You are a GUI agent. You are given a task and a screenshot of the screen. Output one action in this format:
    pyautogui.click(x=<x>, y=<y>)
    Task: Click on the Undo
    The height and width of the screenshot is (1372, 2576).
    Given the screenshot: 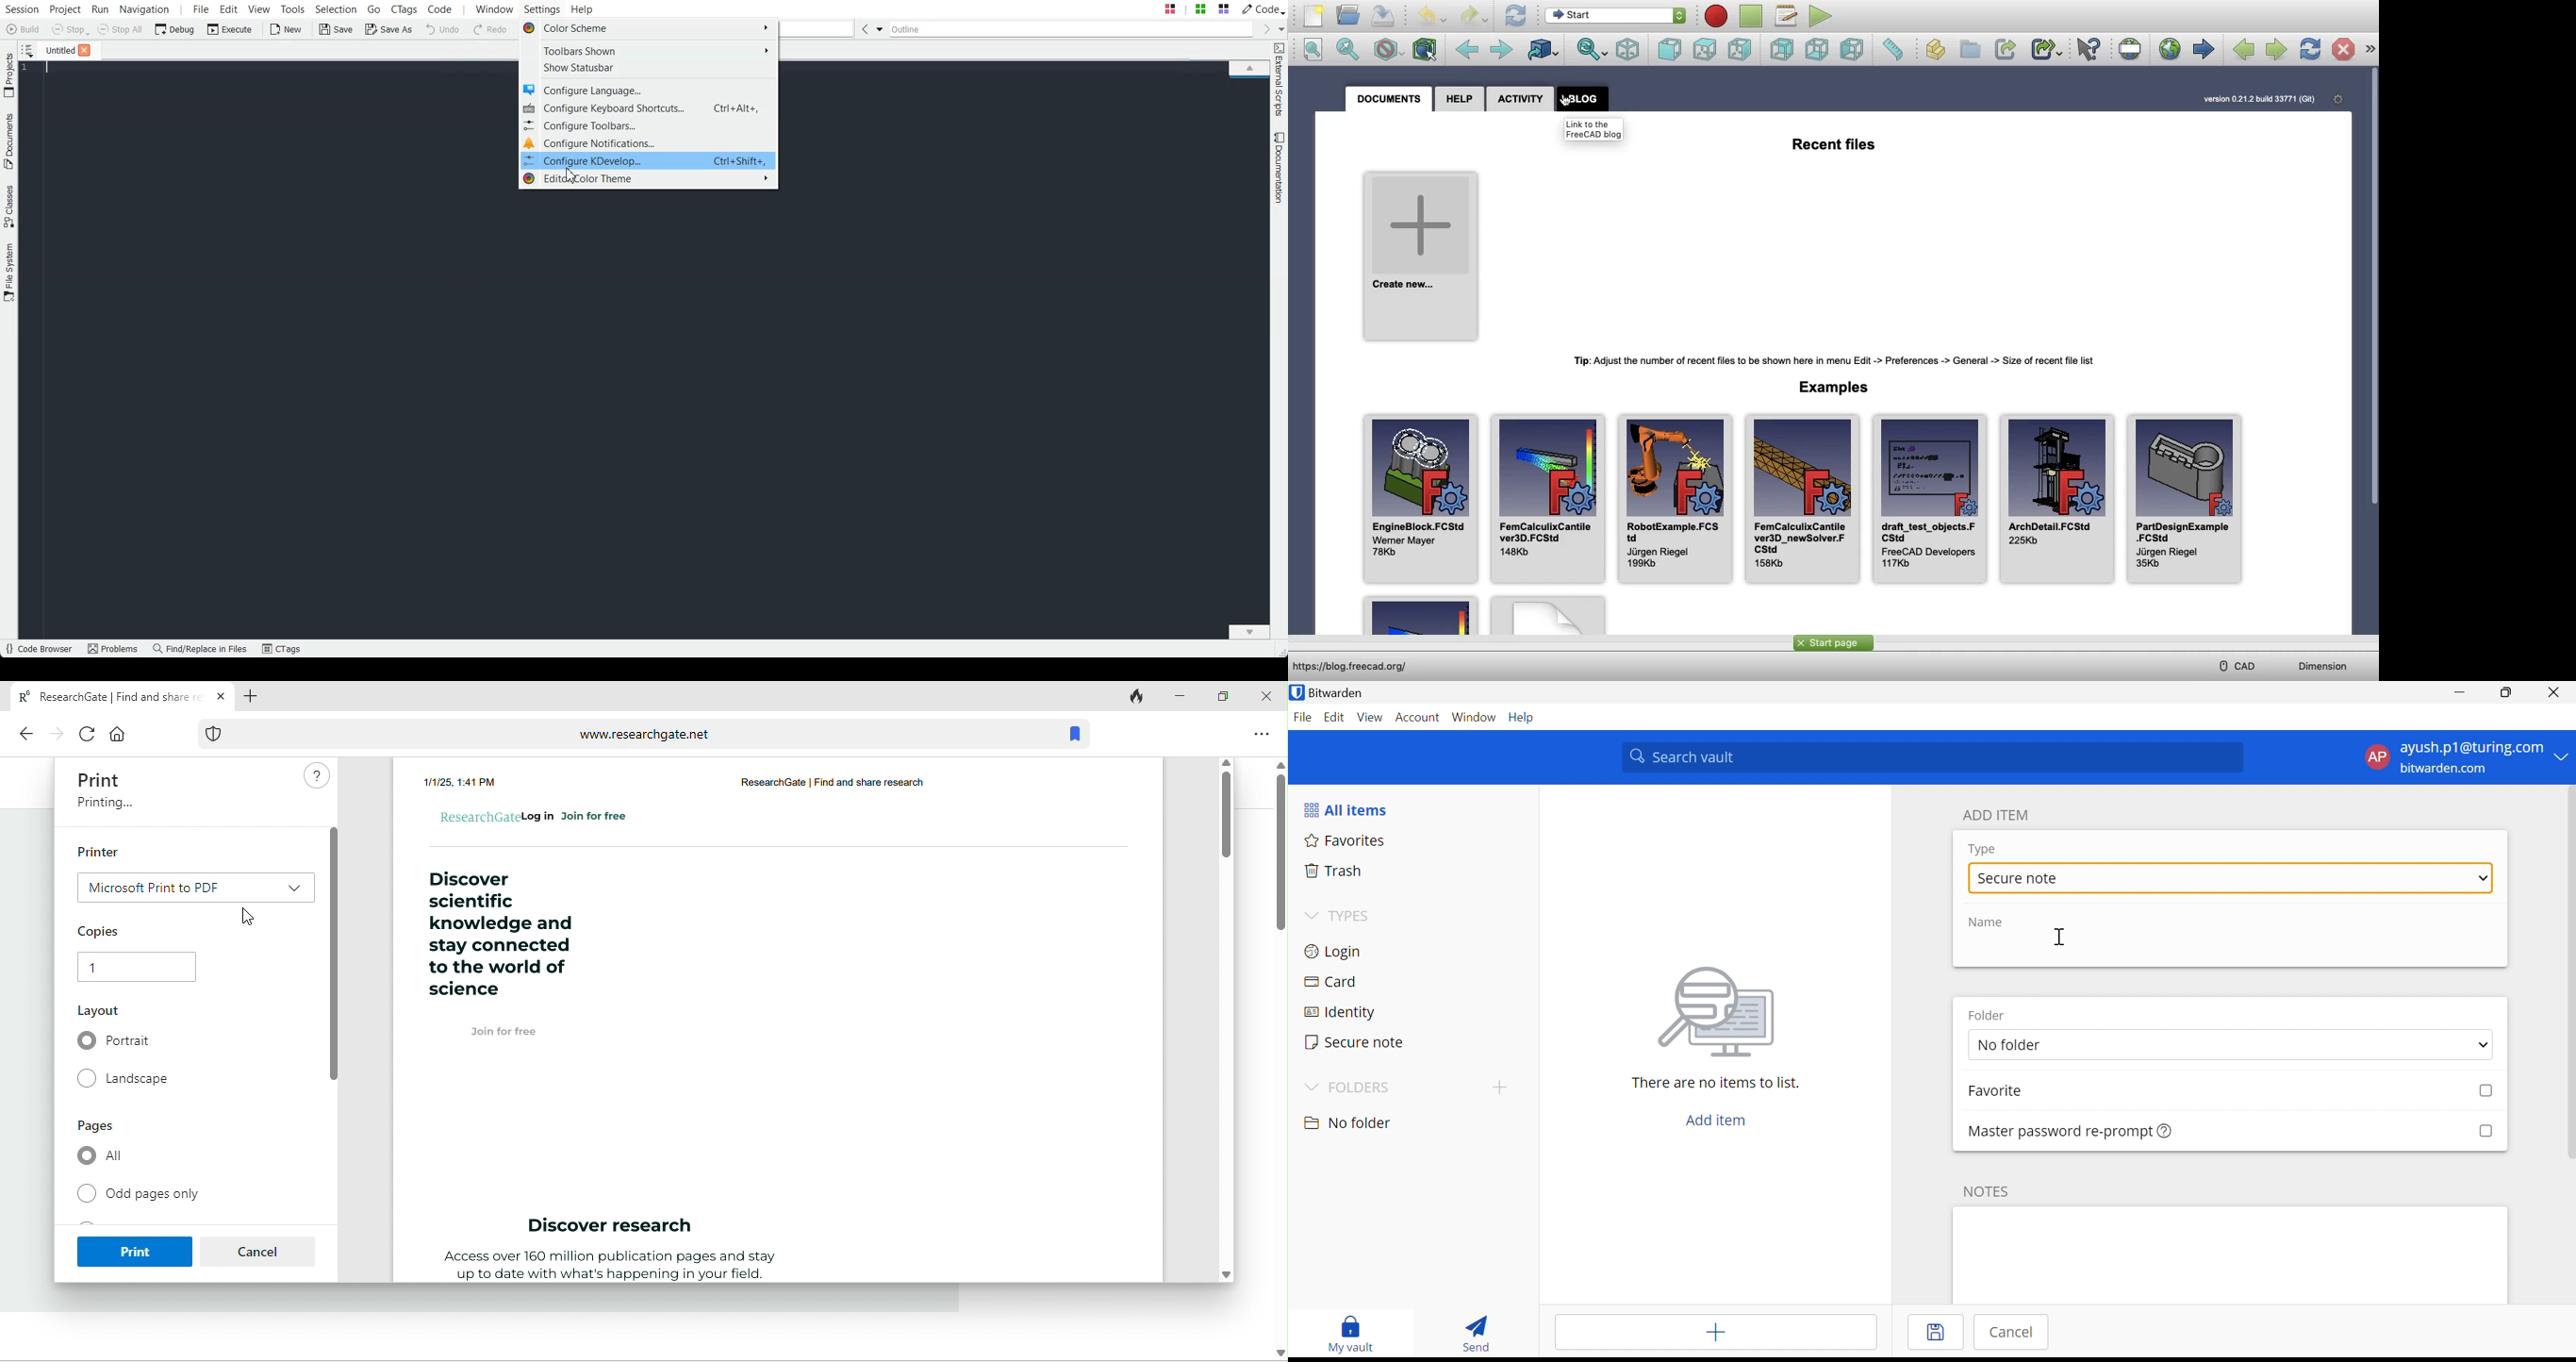 What is the action you would take?
    pyautogui.click(x=1432, y=17)
    